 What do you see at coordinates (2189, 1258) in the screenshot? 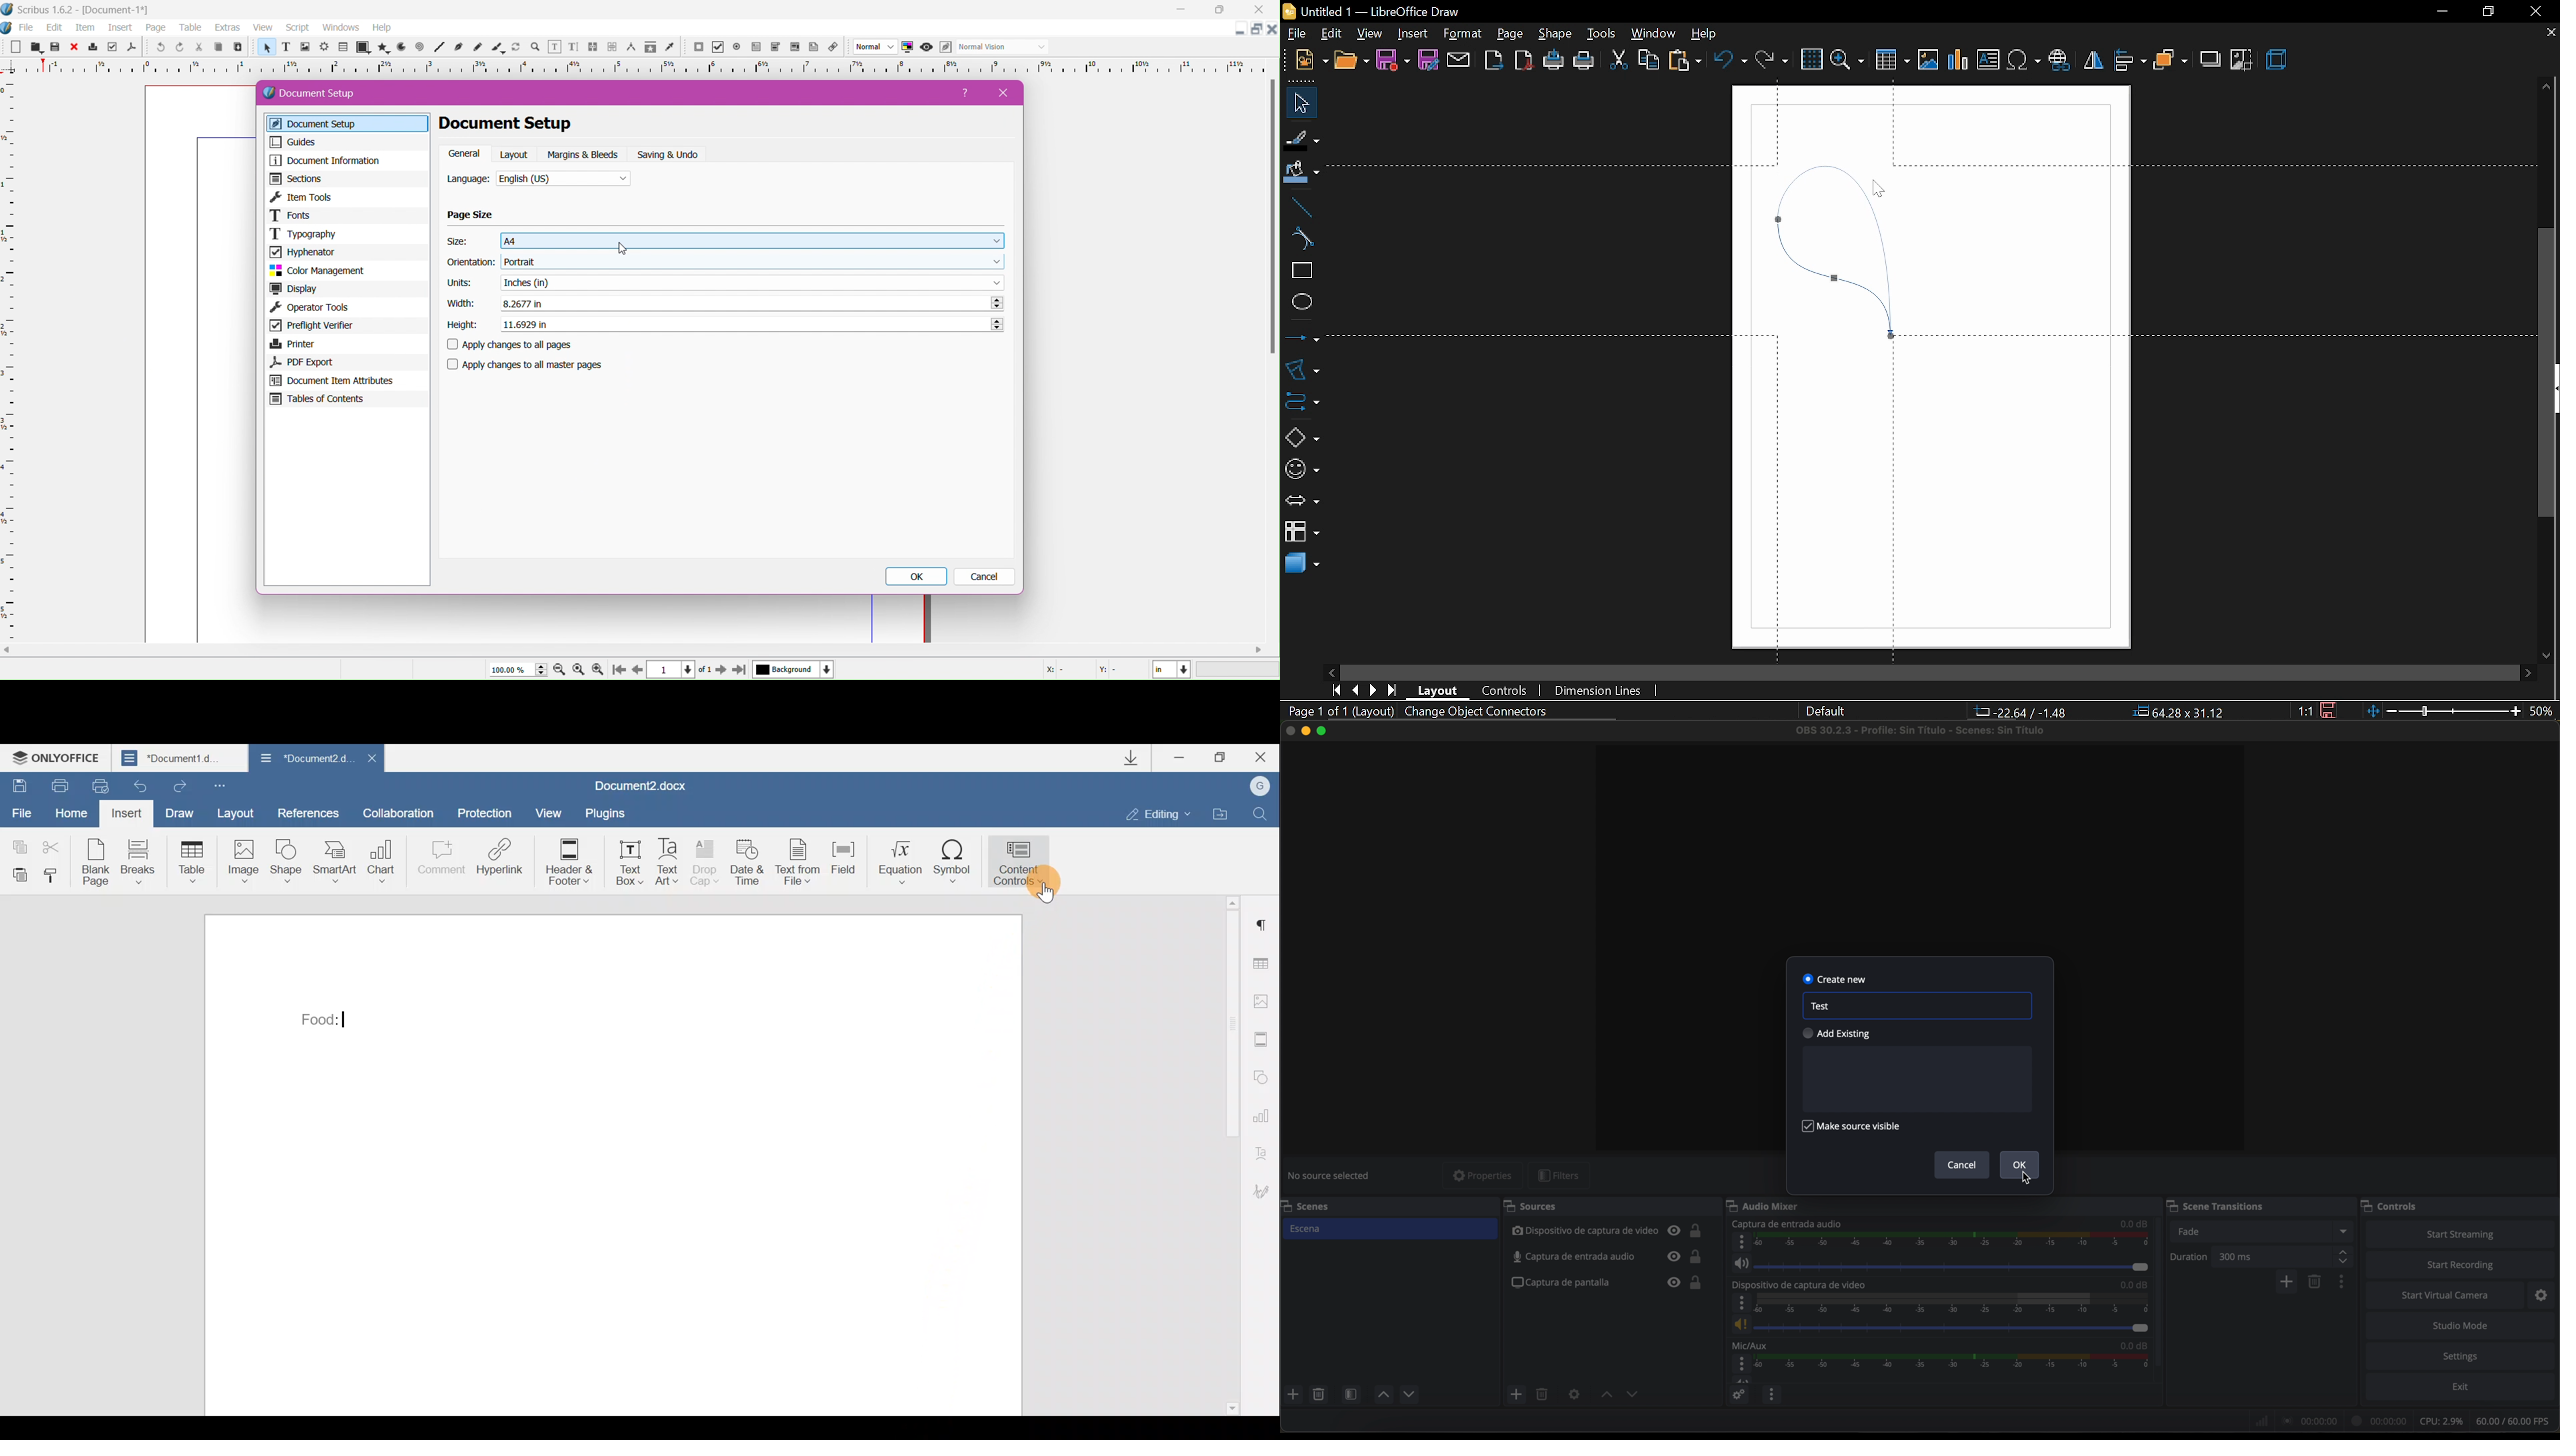
I see `duration` at bounding box center [2189, 1258].